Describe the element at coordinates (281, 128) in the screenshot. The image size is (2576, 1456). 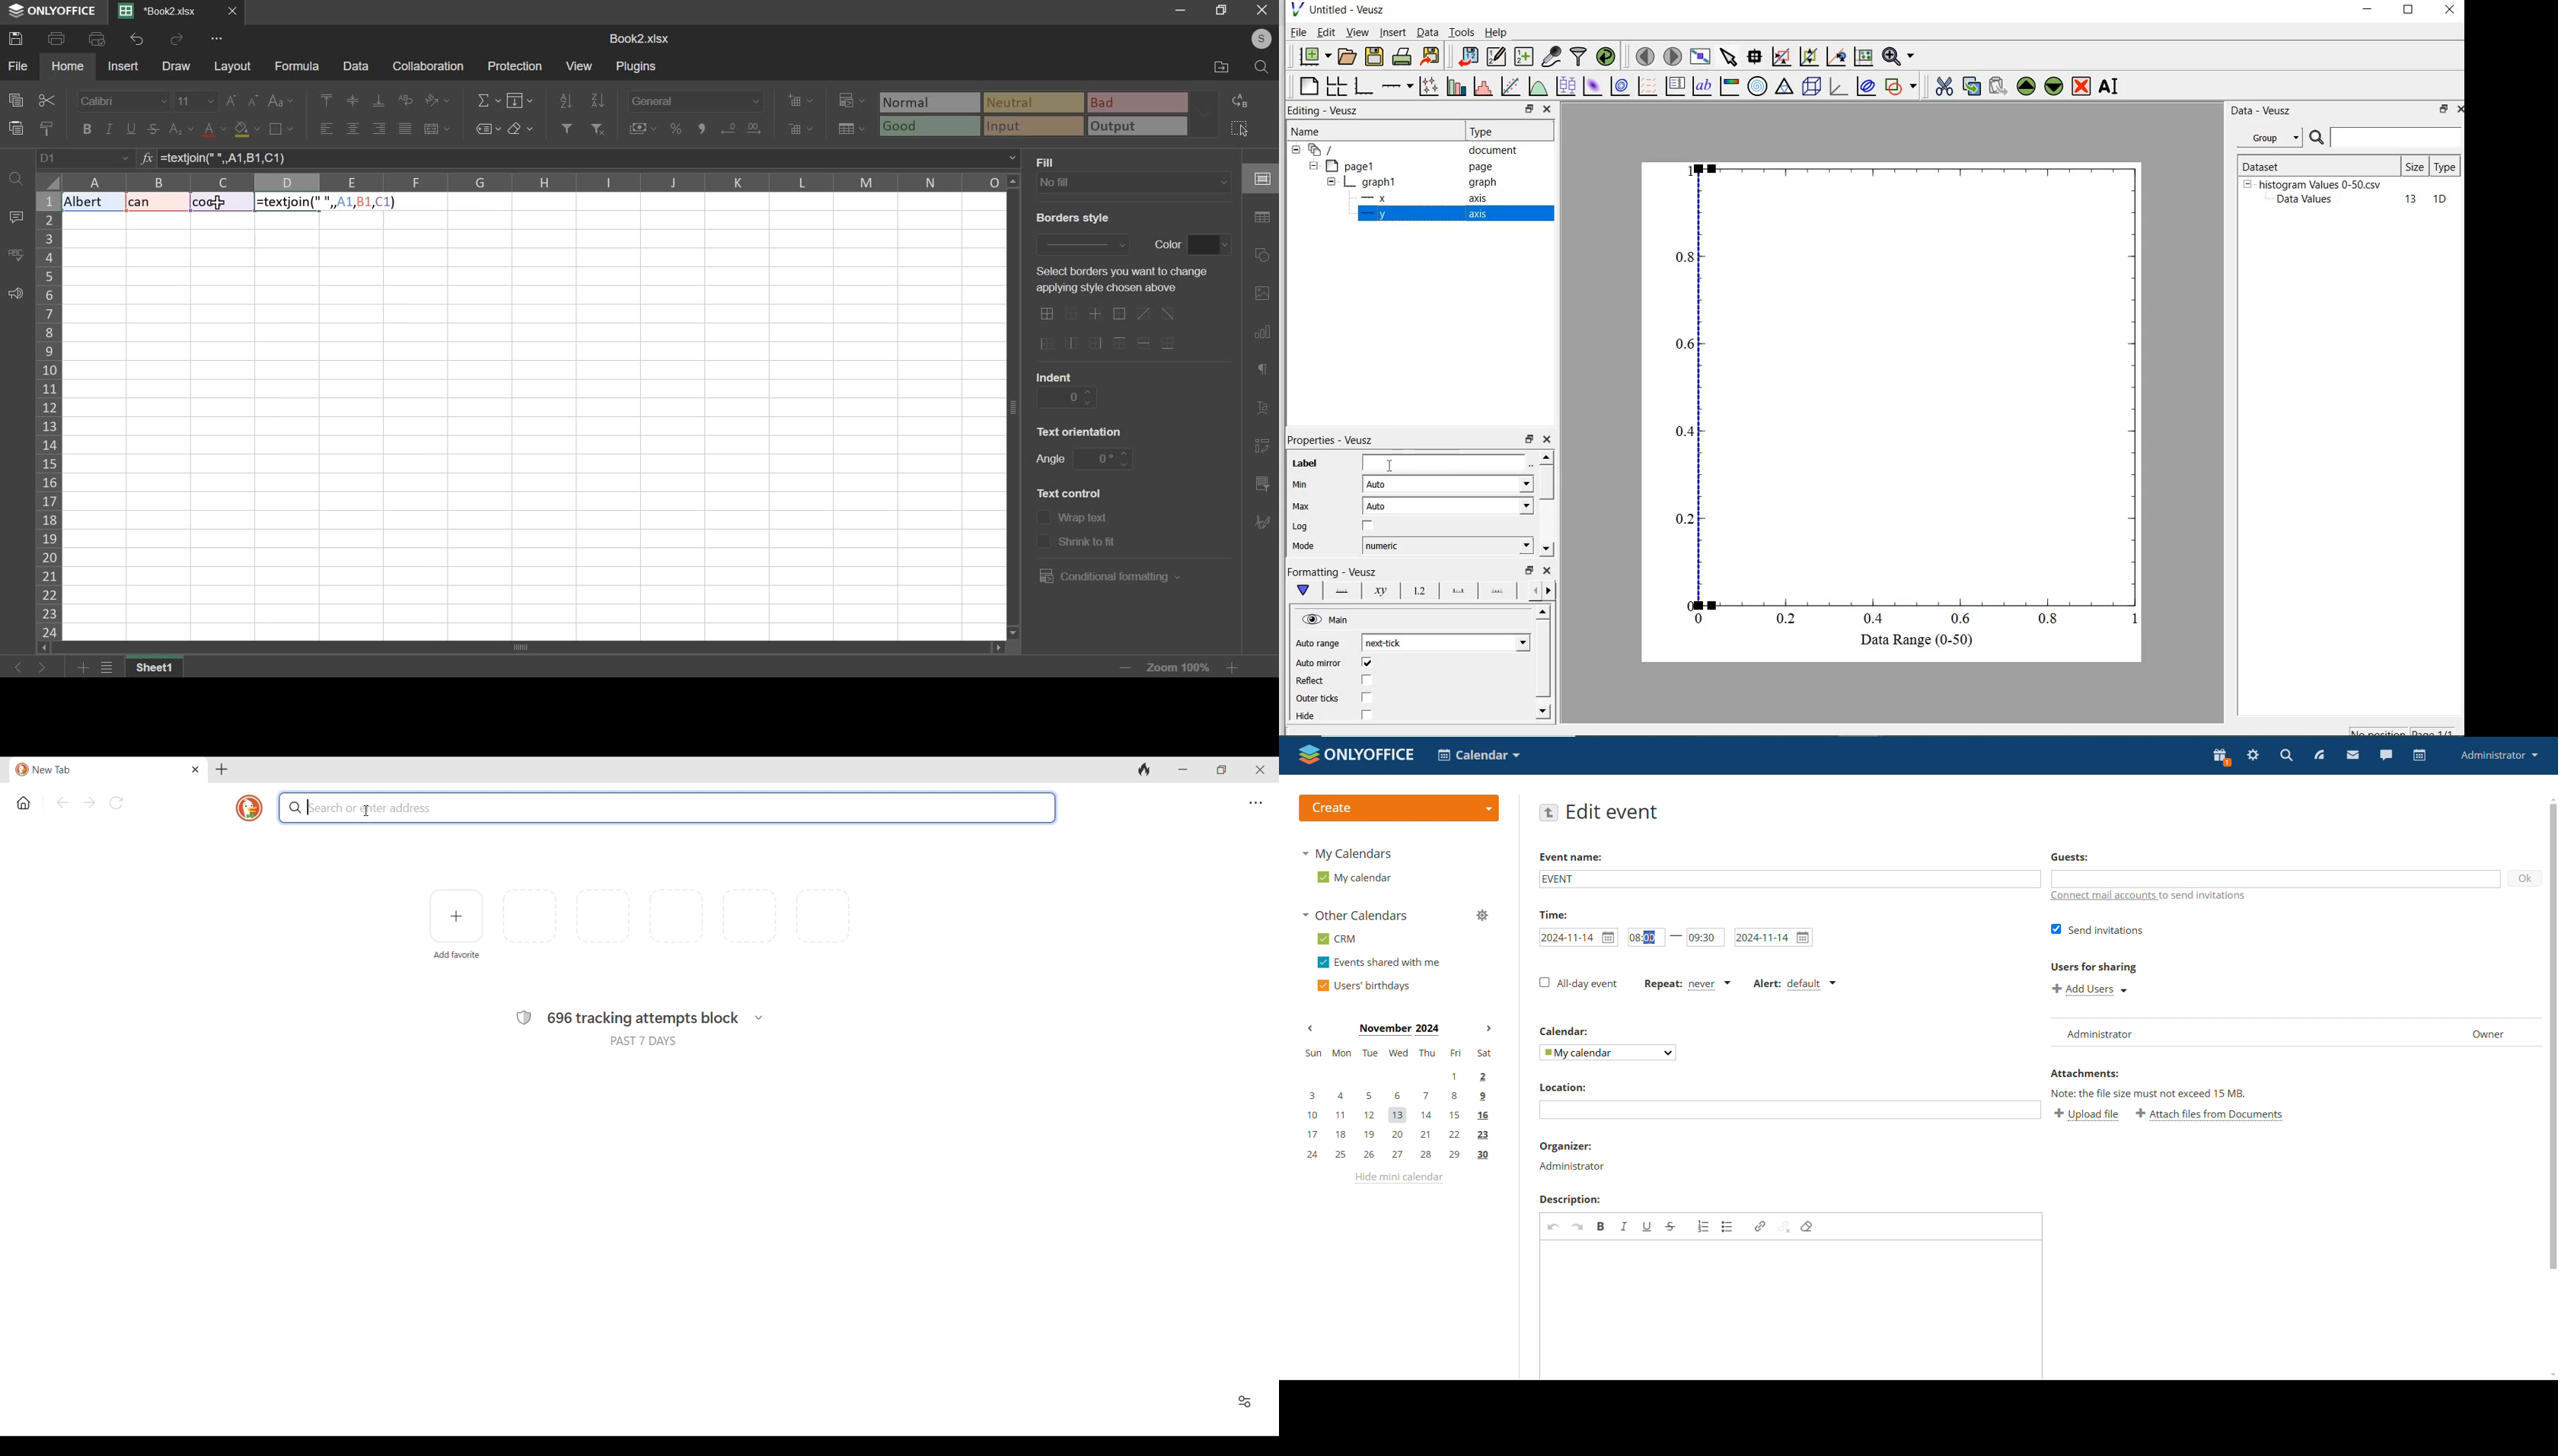
I see `border` at that location.